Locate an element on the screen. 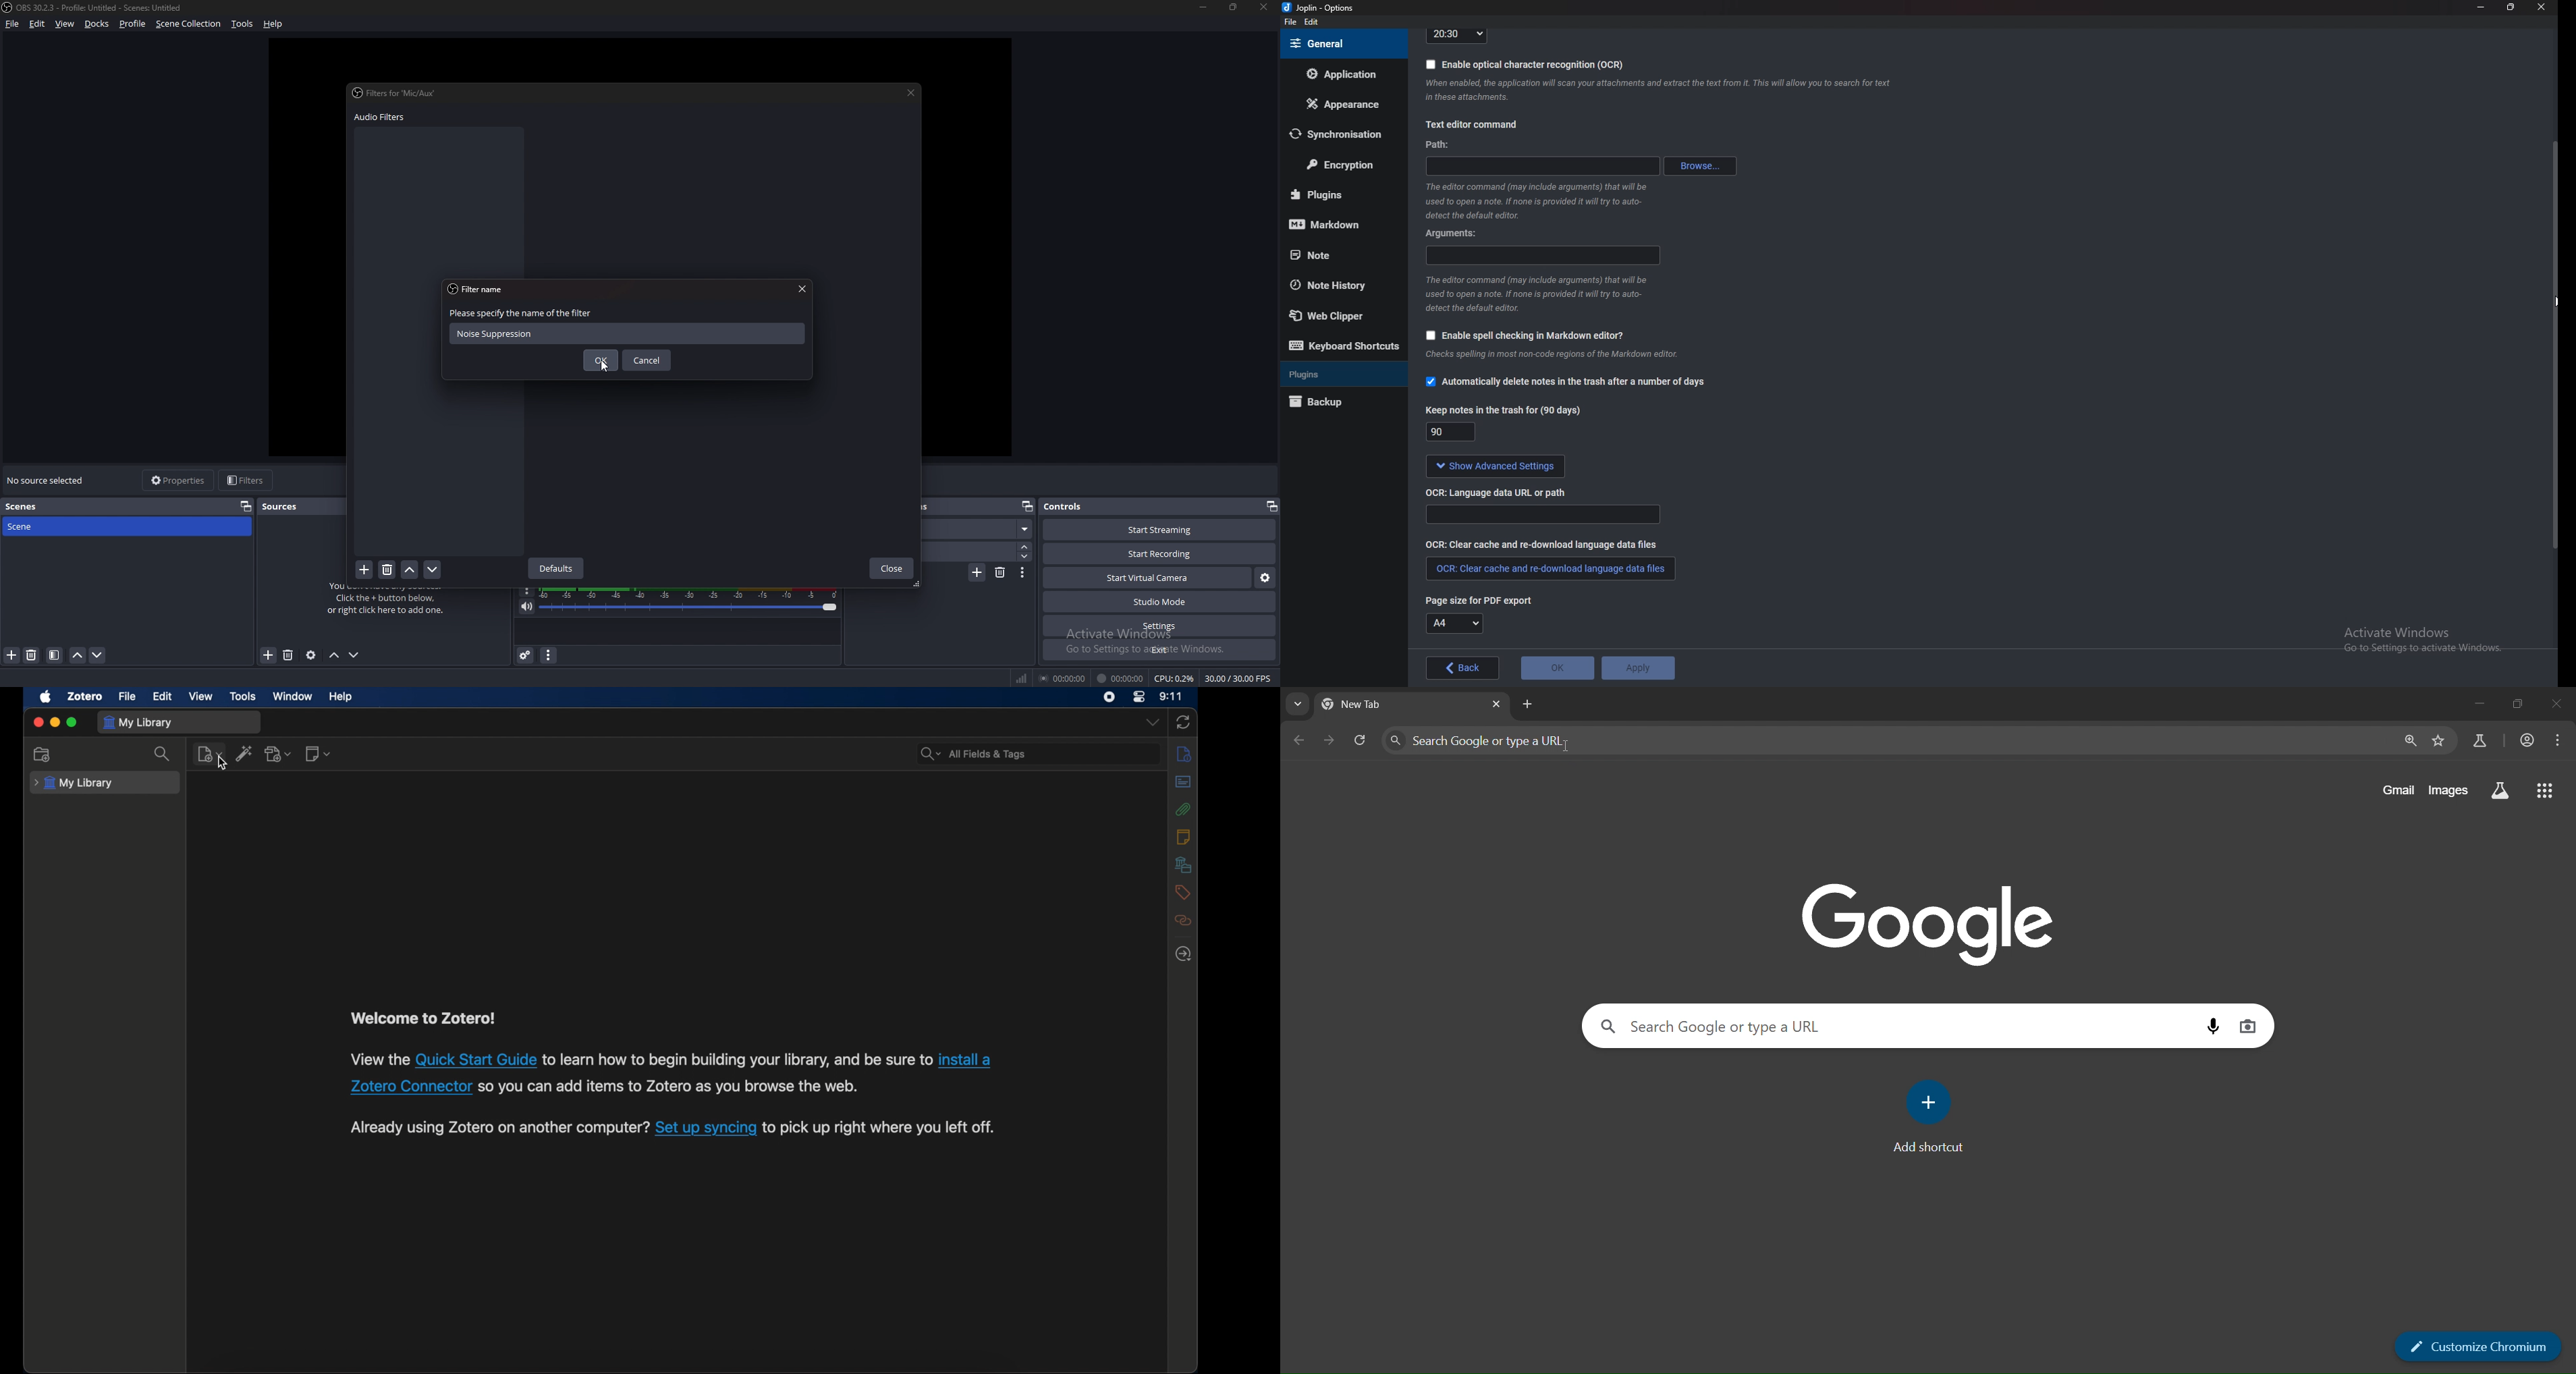  arguments is located at coordinates (1545, 256).